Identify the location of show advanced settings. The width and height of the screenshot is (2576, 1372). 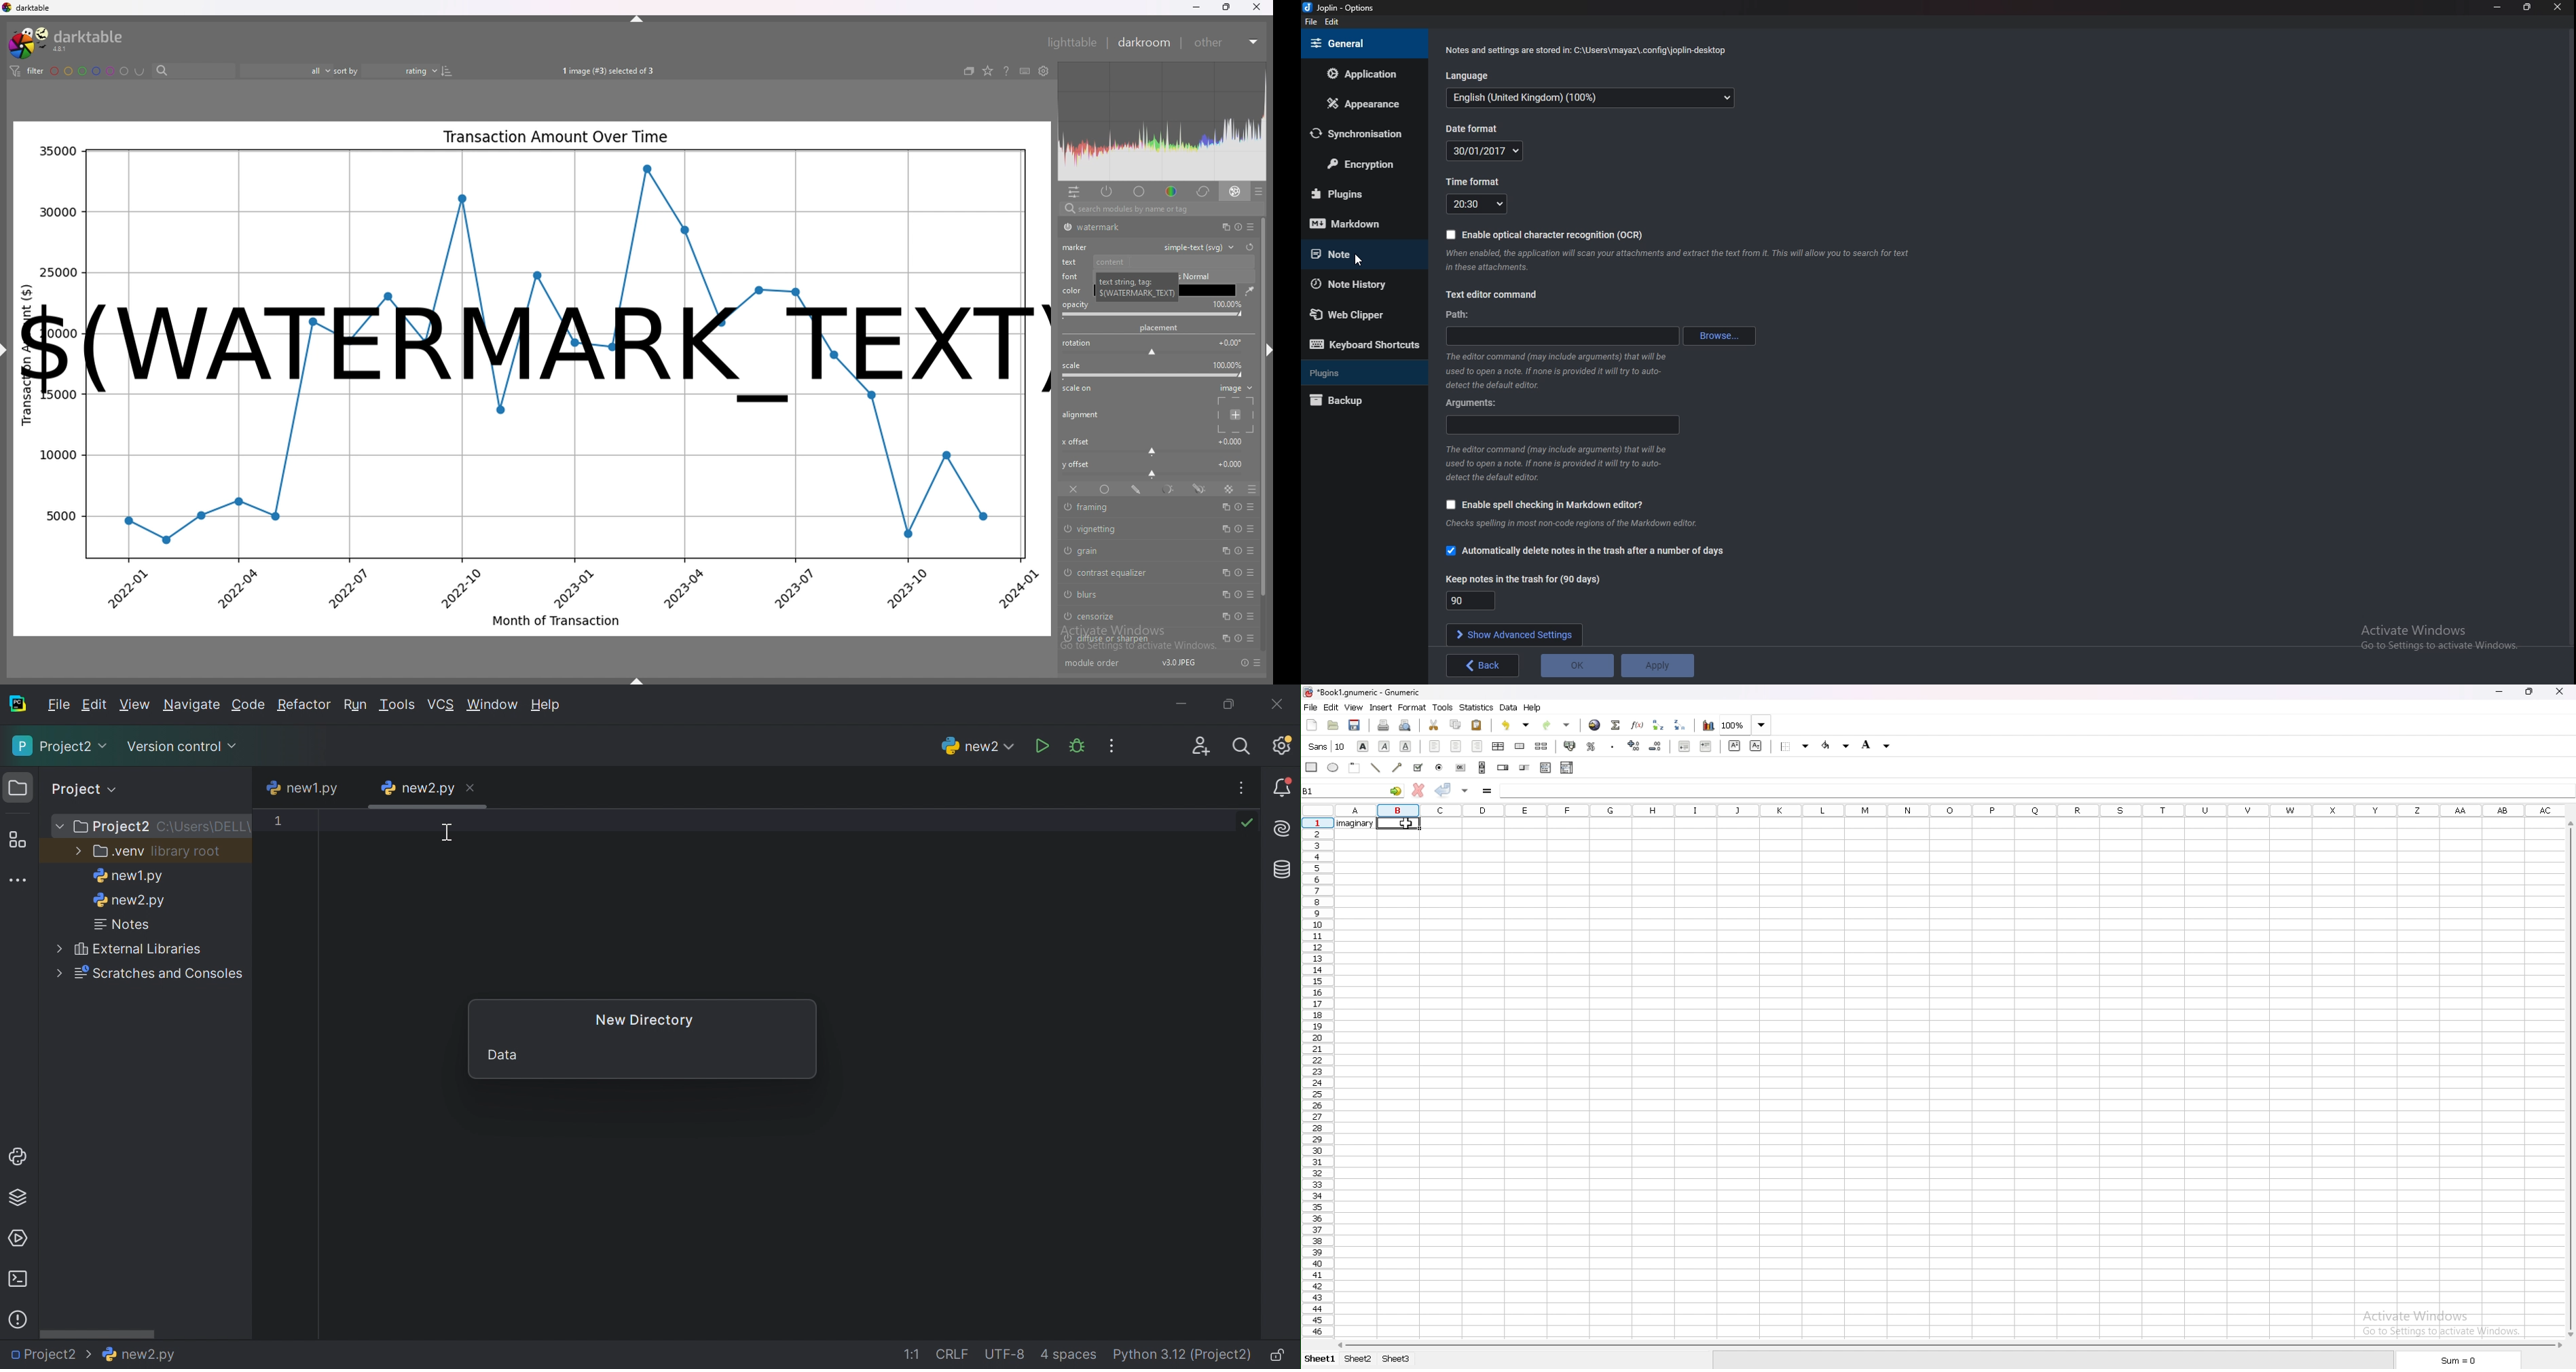
(1518, 634).